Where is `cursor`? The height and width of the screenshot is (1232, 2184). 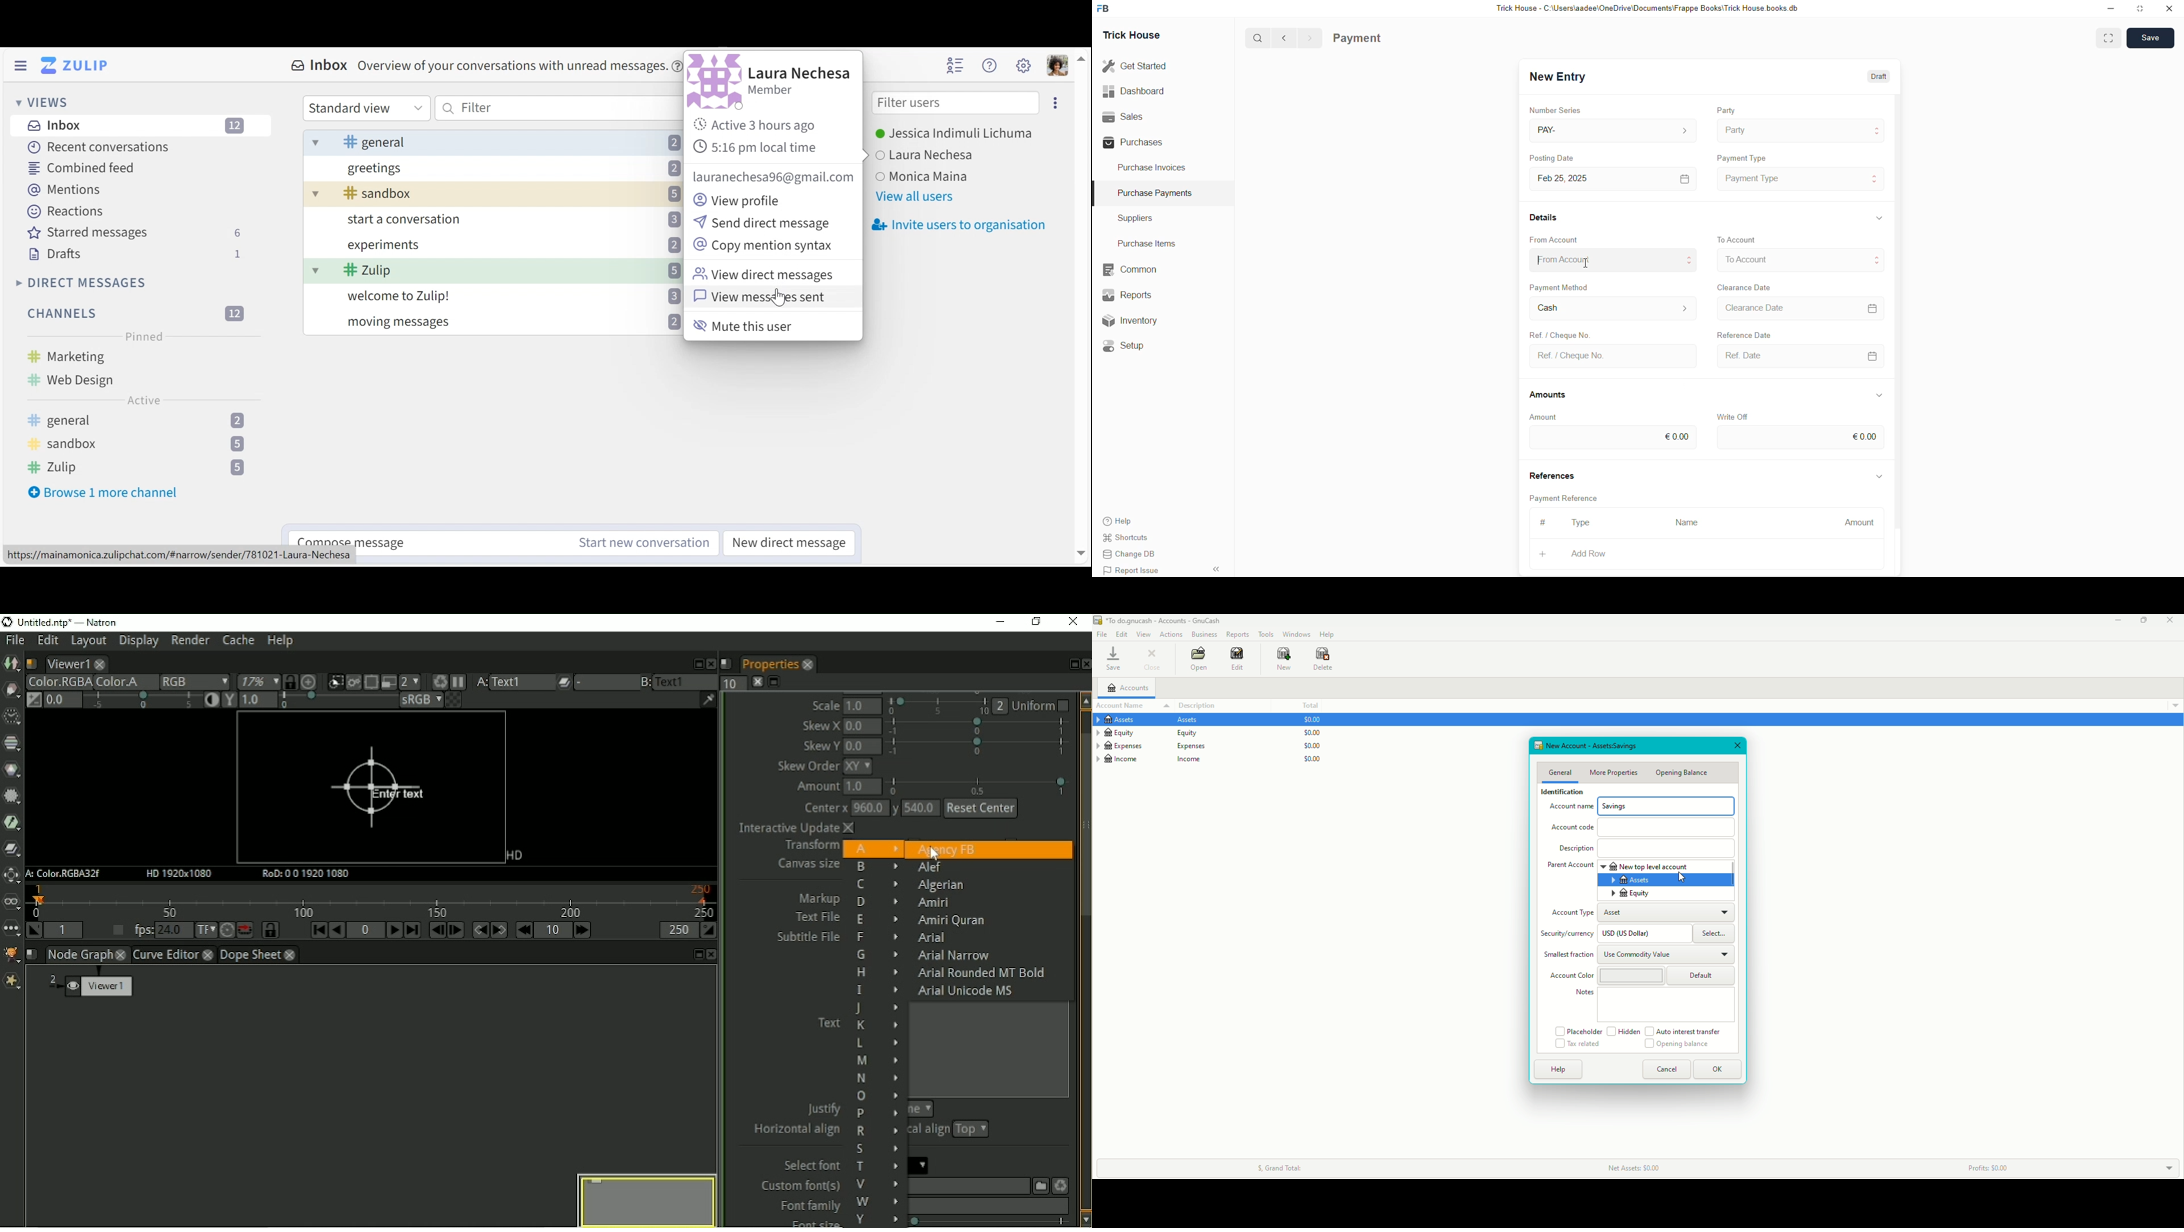 cursor is located at coordinates (1535, 263).